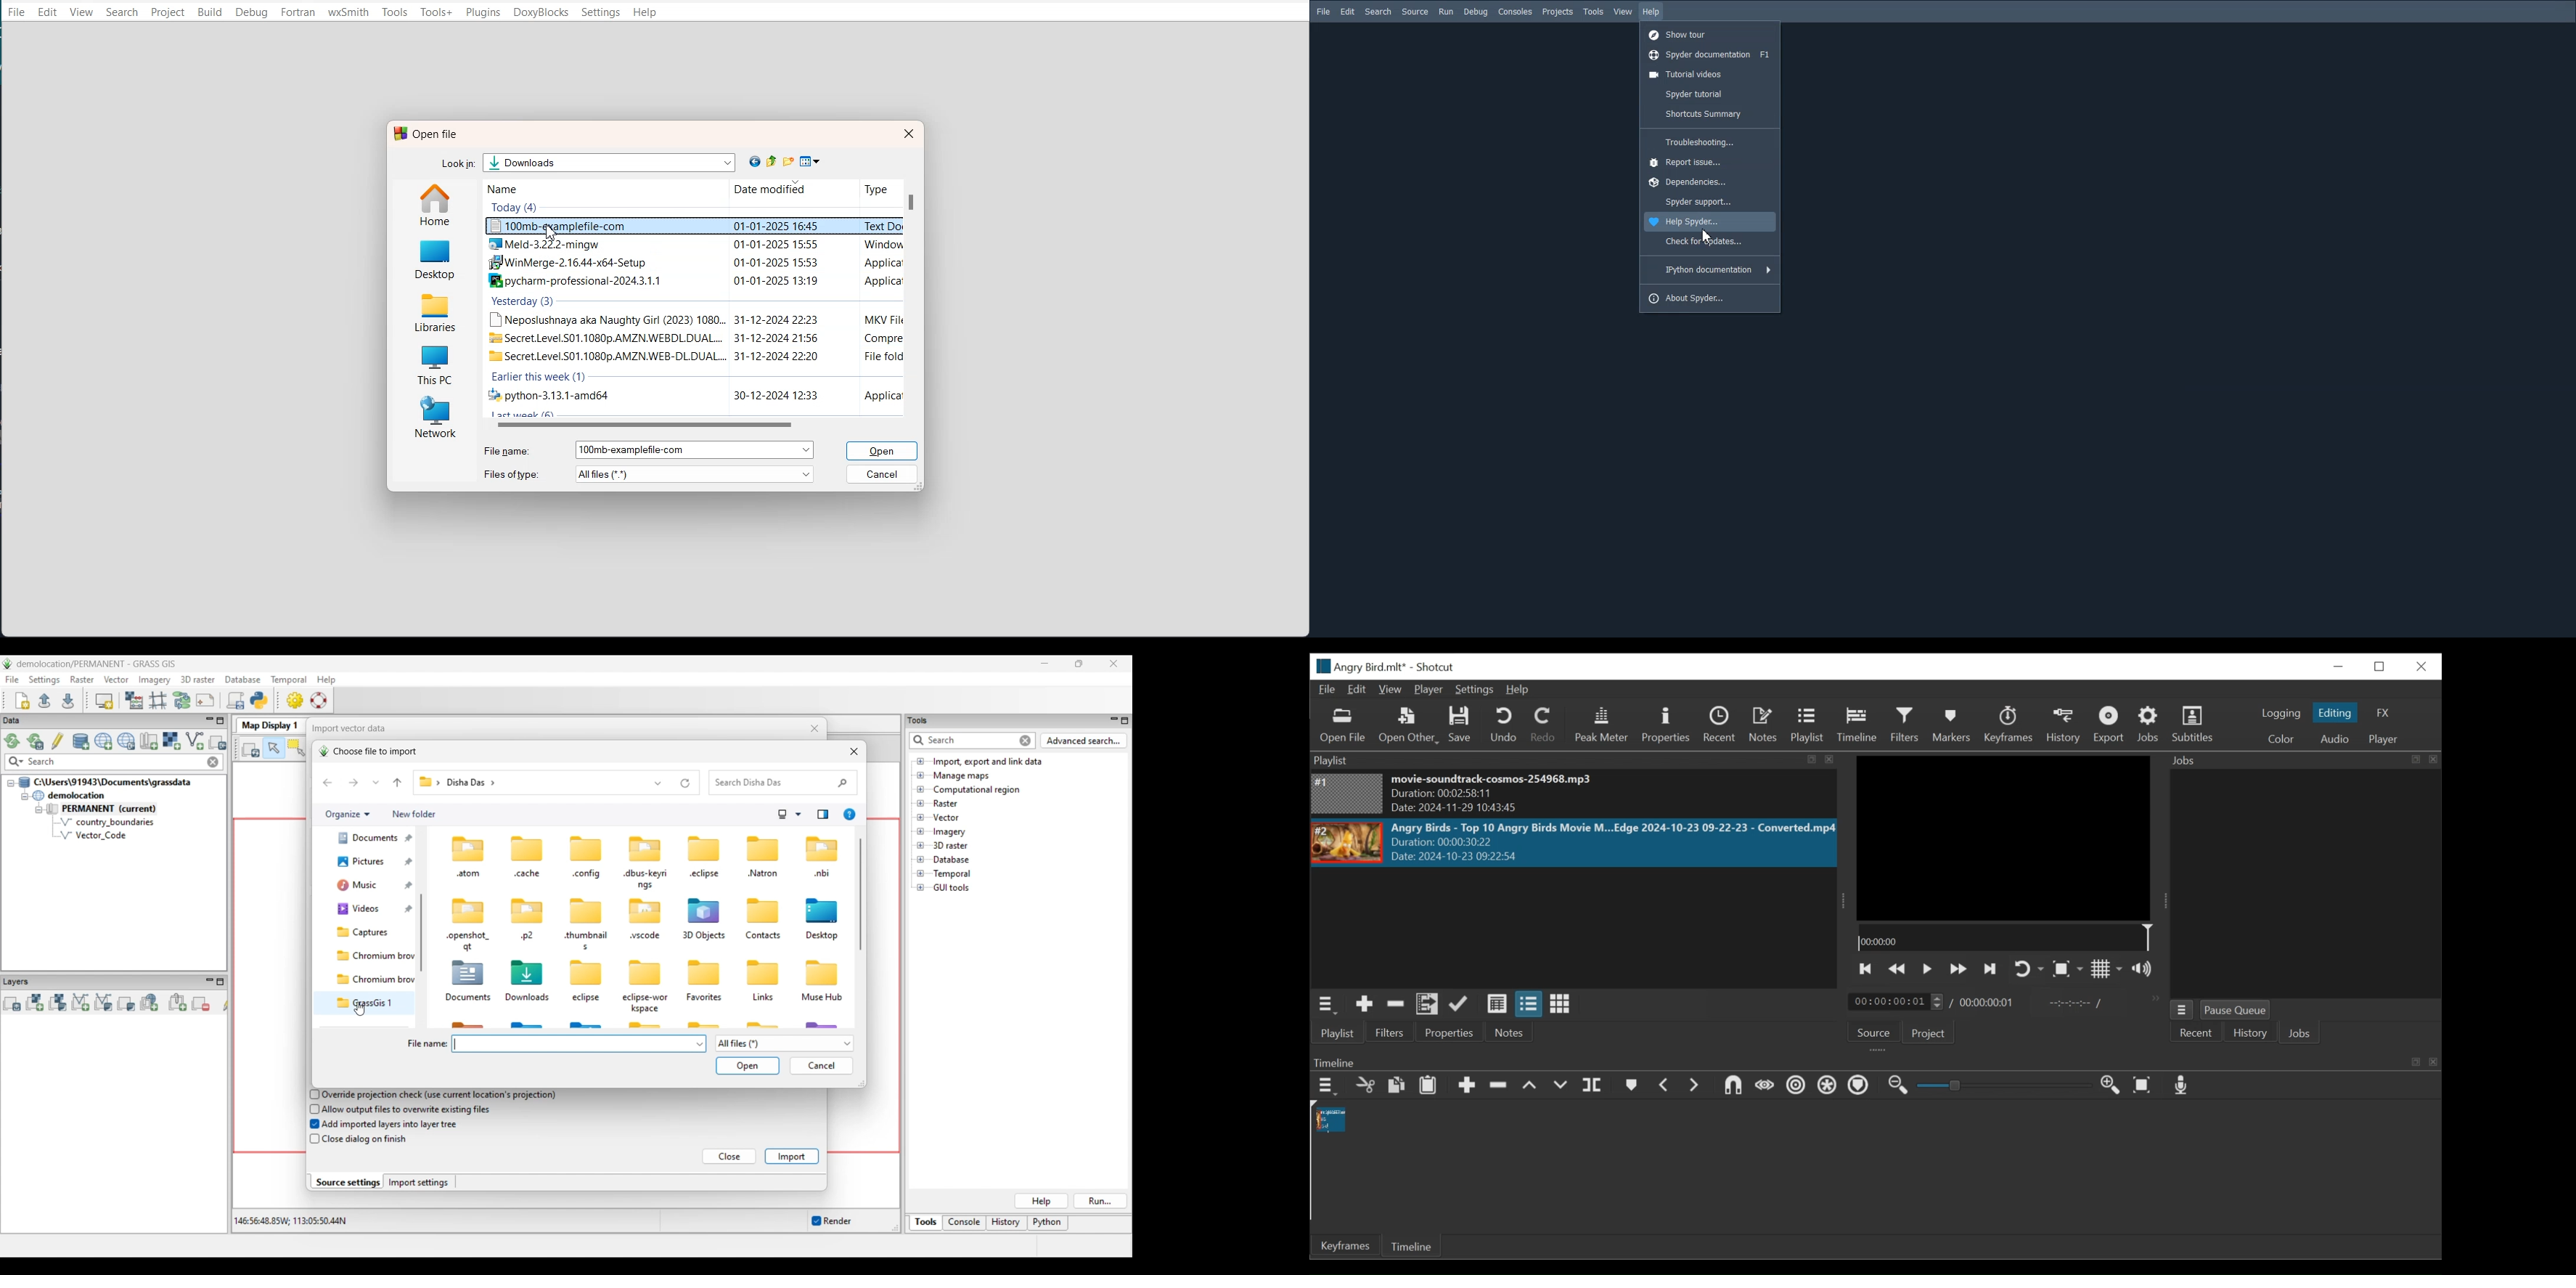 The width and height of the screenshot is (2576, 1288). What do you see at coordinates (2382, 665) in the screenshot?
I see `Restore` at bounding box center [2382, 665].